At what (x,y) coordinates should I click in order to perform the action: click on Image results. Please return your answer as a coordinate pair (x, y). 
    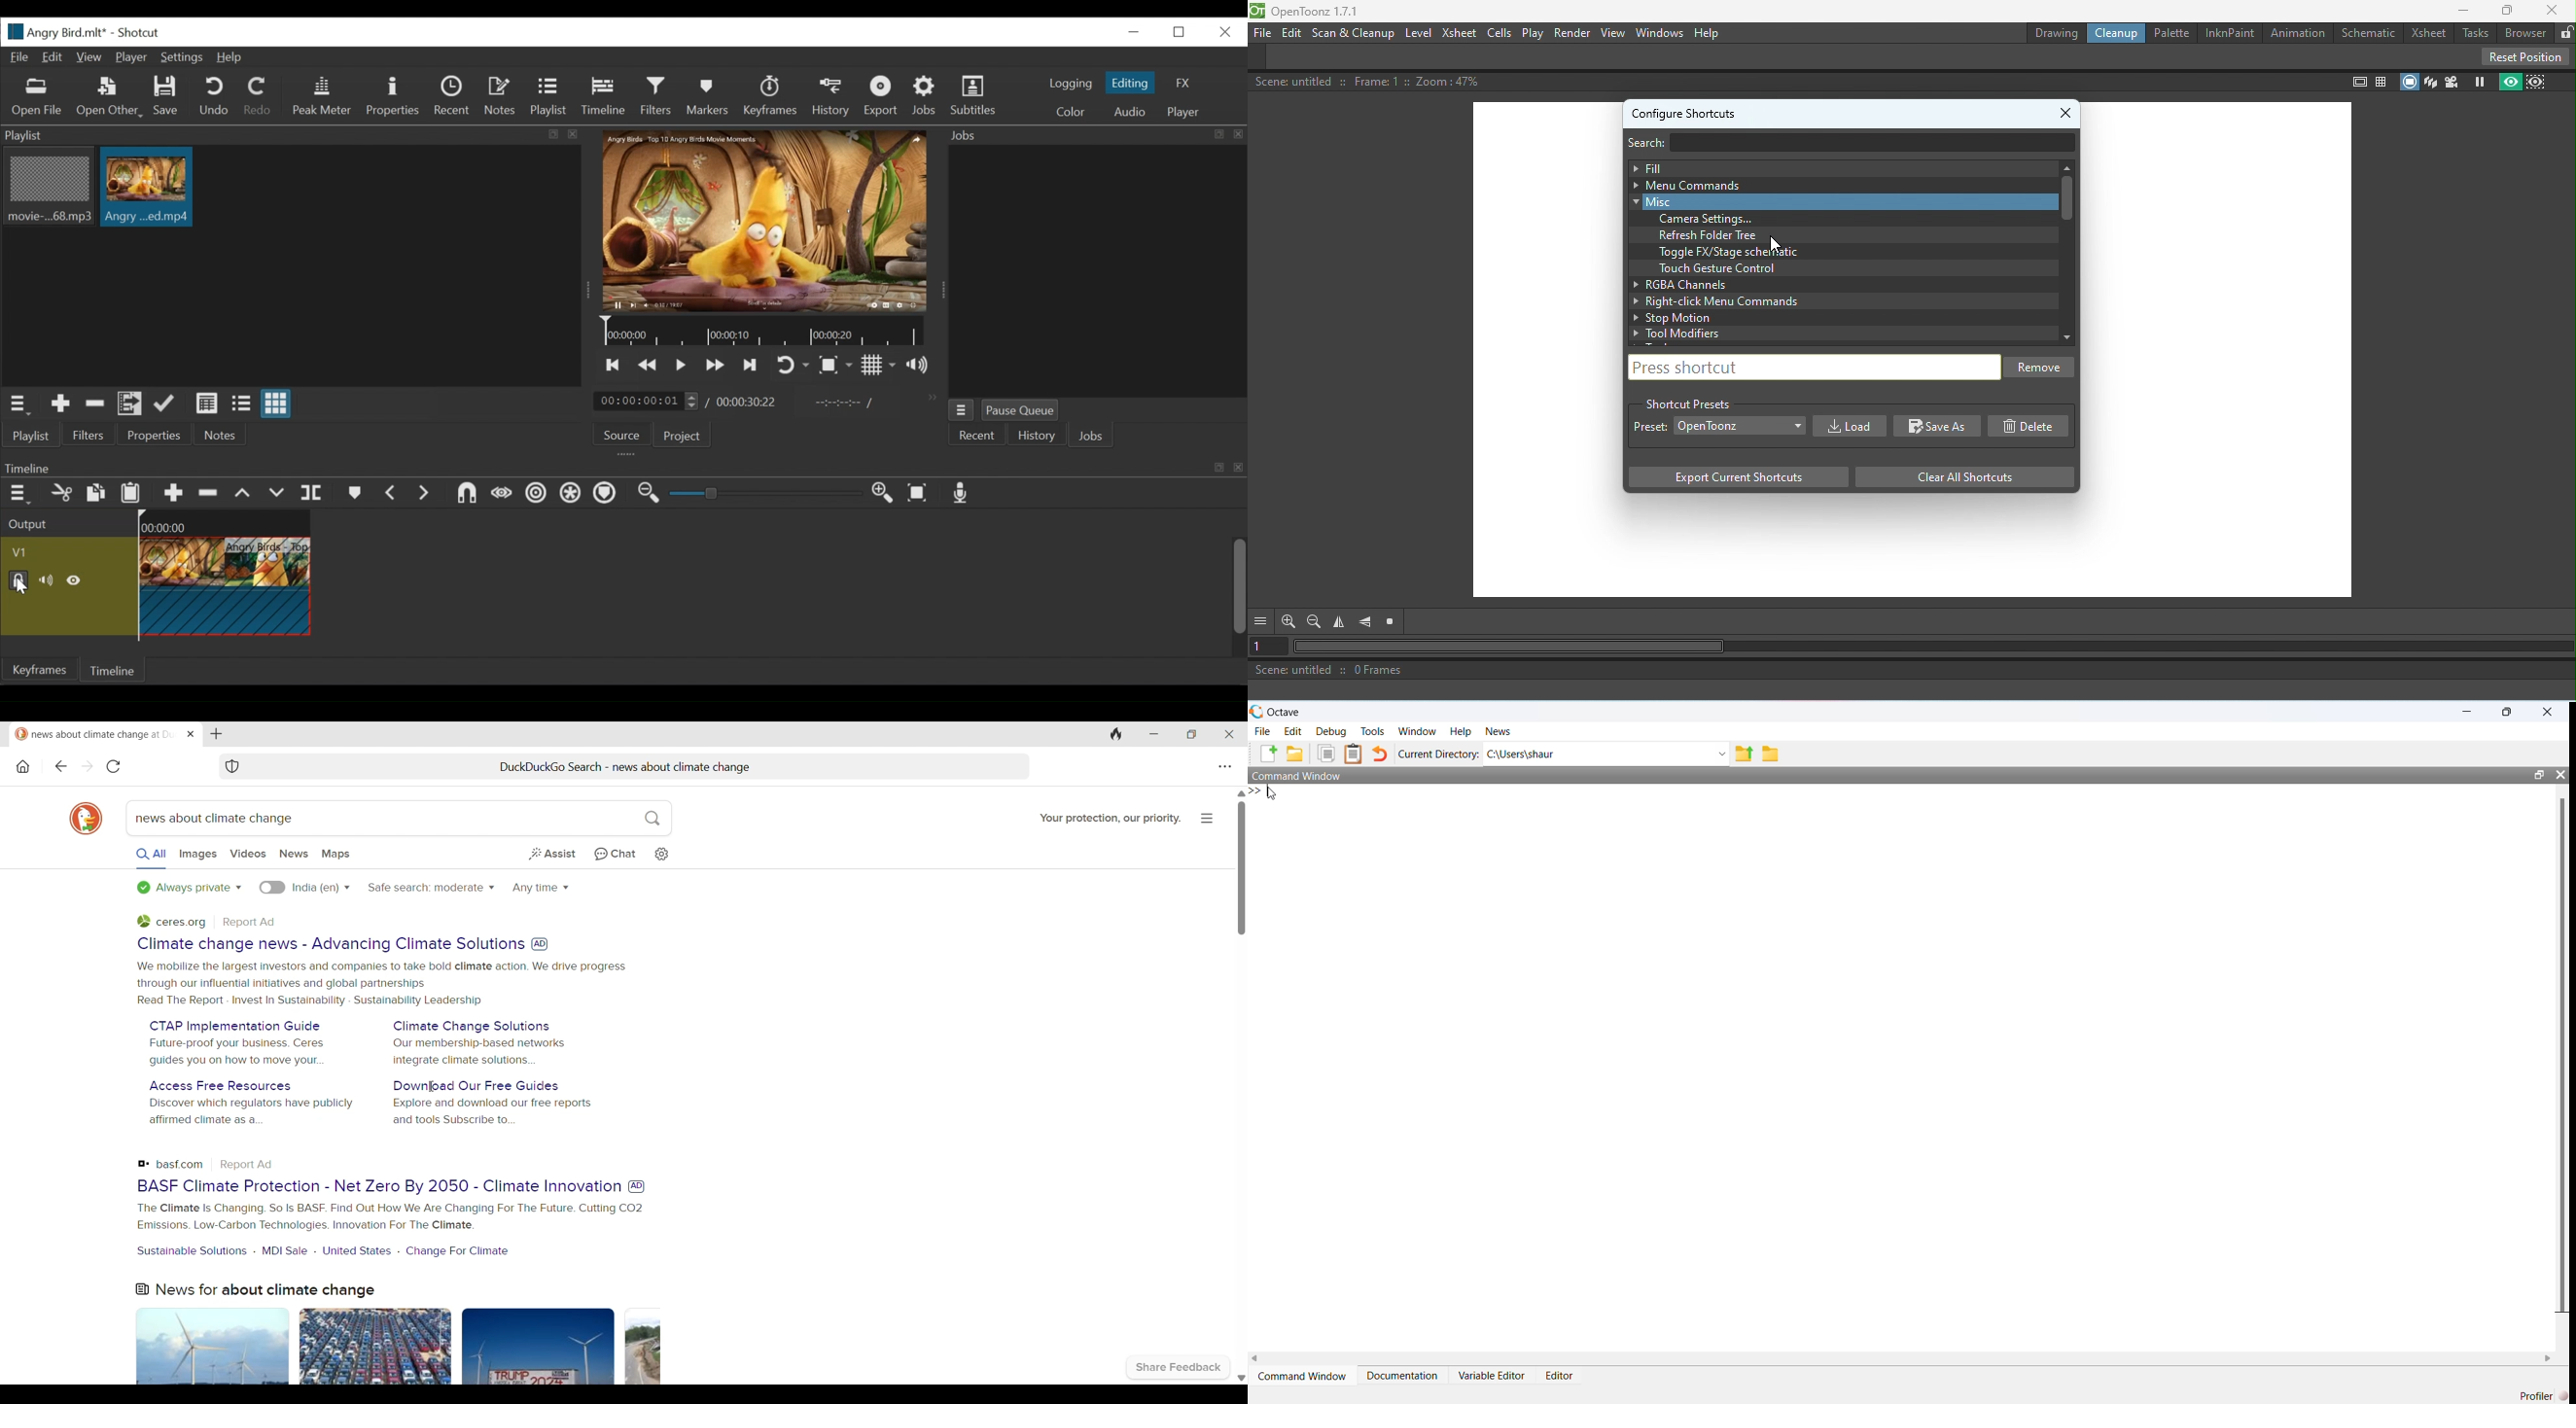
    Looking at the image, I should click on (399, 1346).